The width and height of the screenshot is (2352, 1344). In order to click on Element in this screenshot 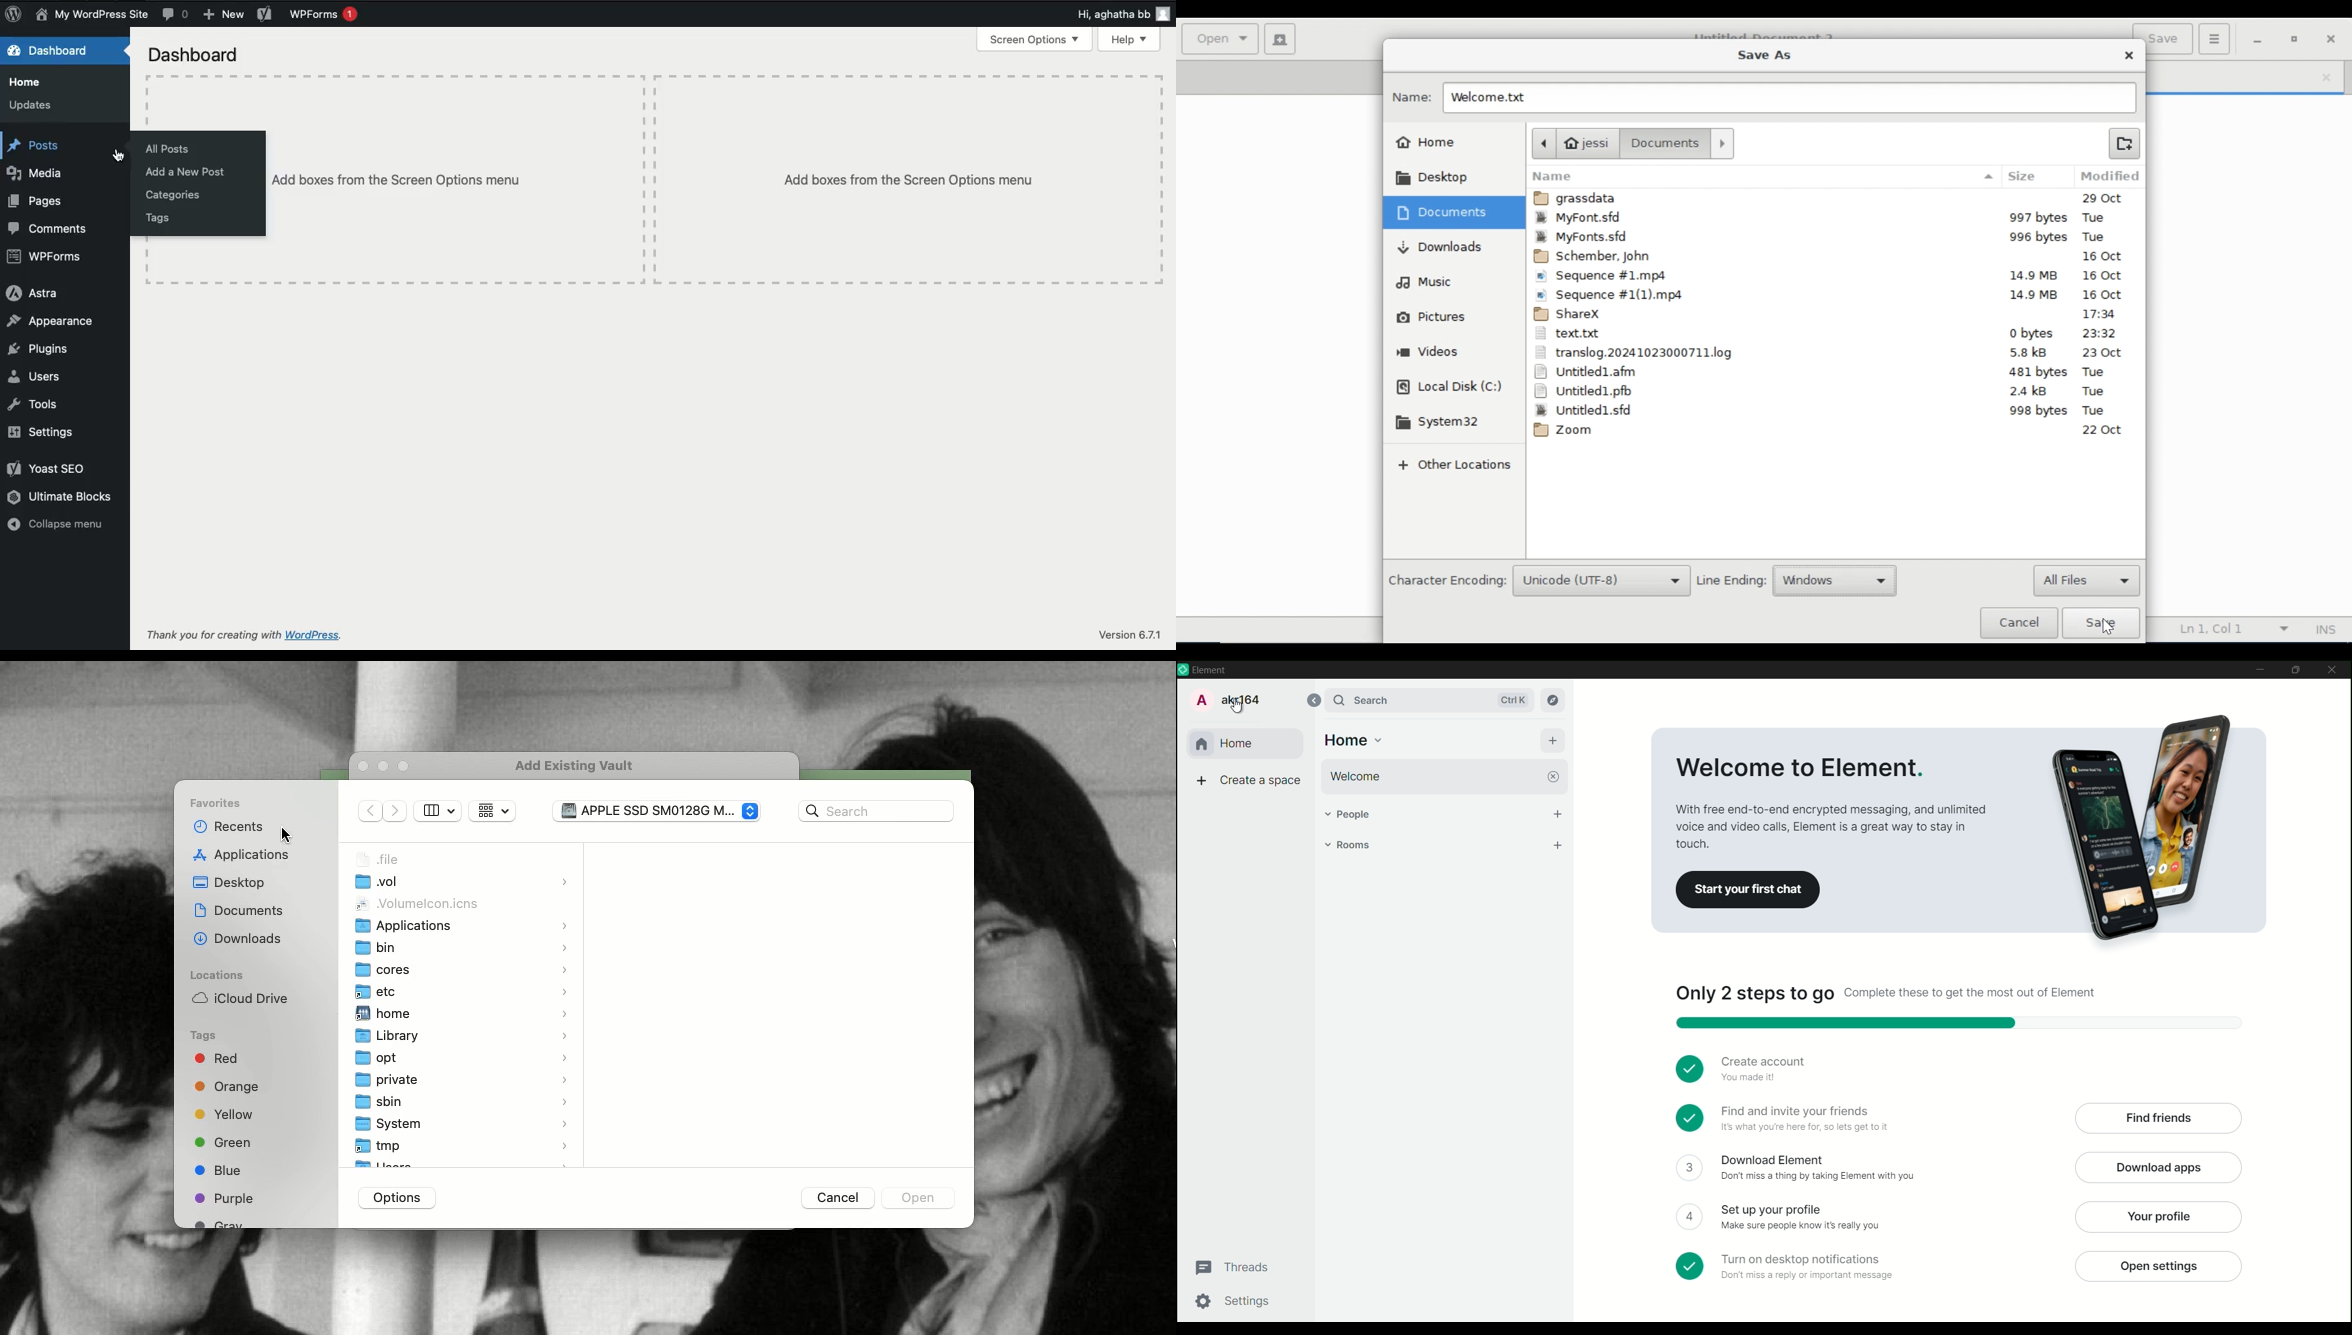, I will do `click(1212, 670)`.